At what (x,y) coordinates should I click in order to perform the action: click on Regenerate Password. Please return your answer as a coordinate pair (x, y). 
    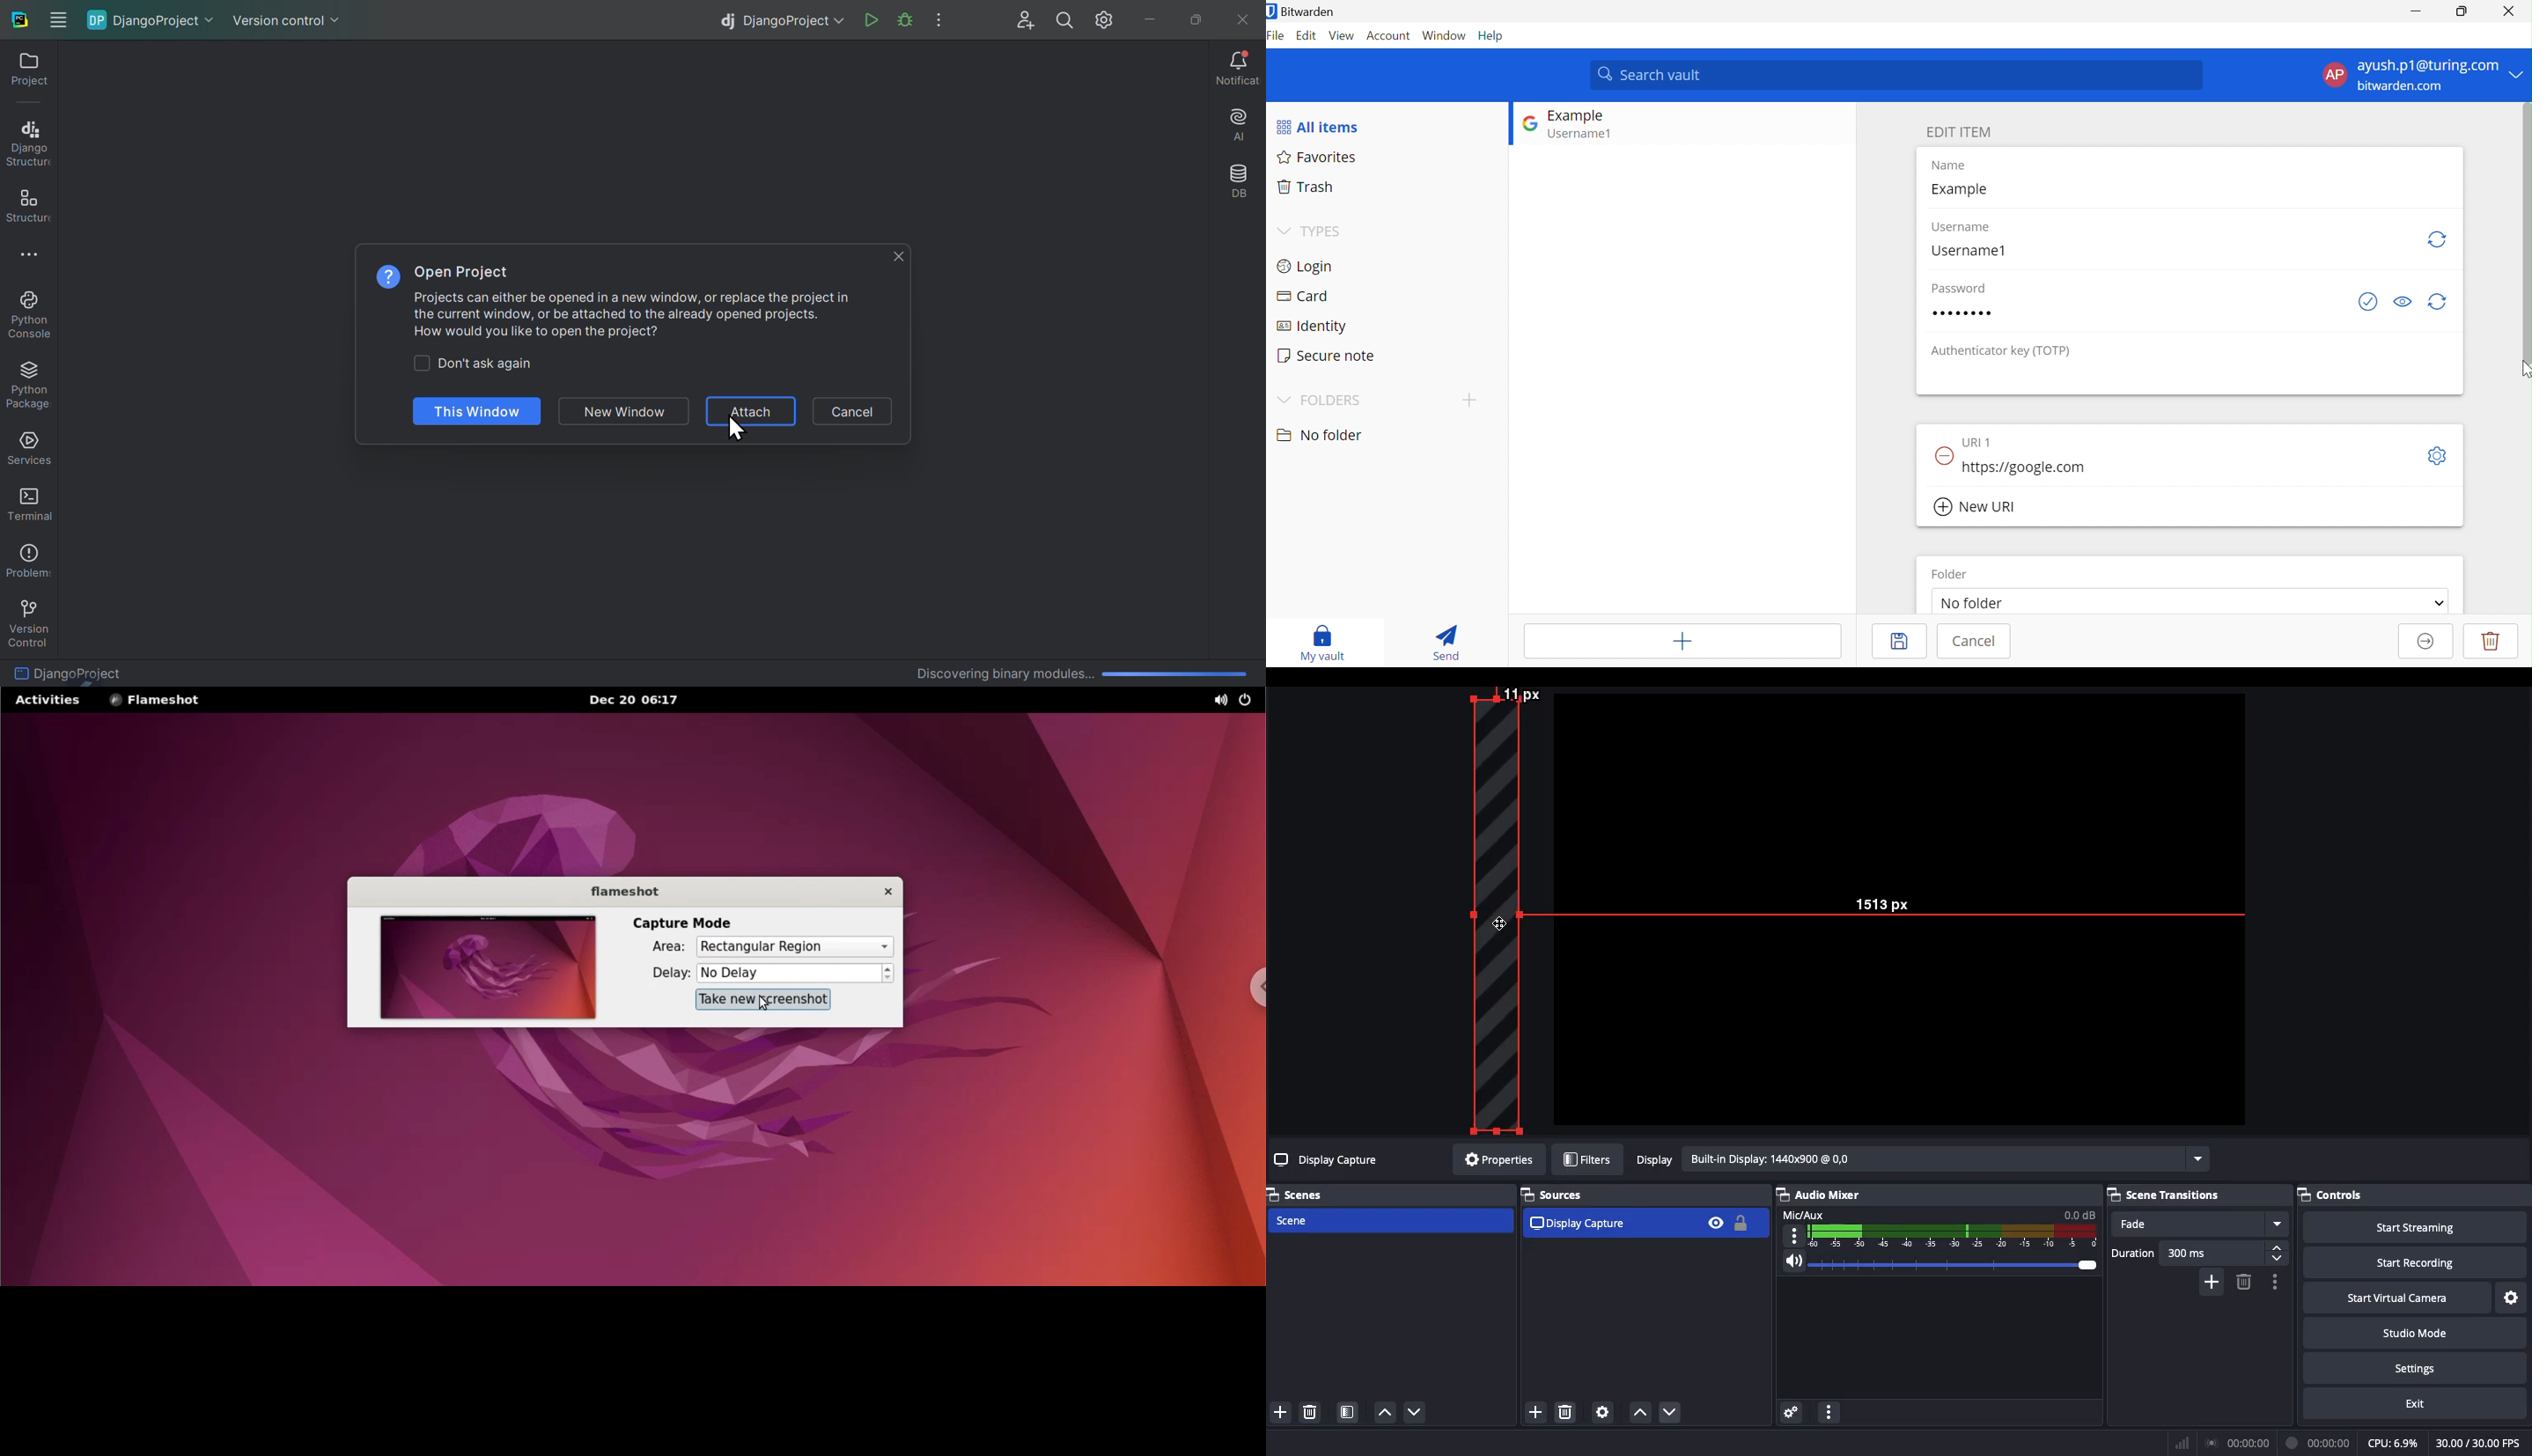
    Looking at the image, I should click on (2439, 301).